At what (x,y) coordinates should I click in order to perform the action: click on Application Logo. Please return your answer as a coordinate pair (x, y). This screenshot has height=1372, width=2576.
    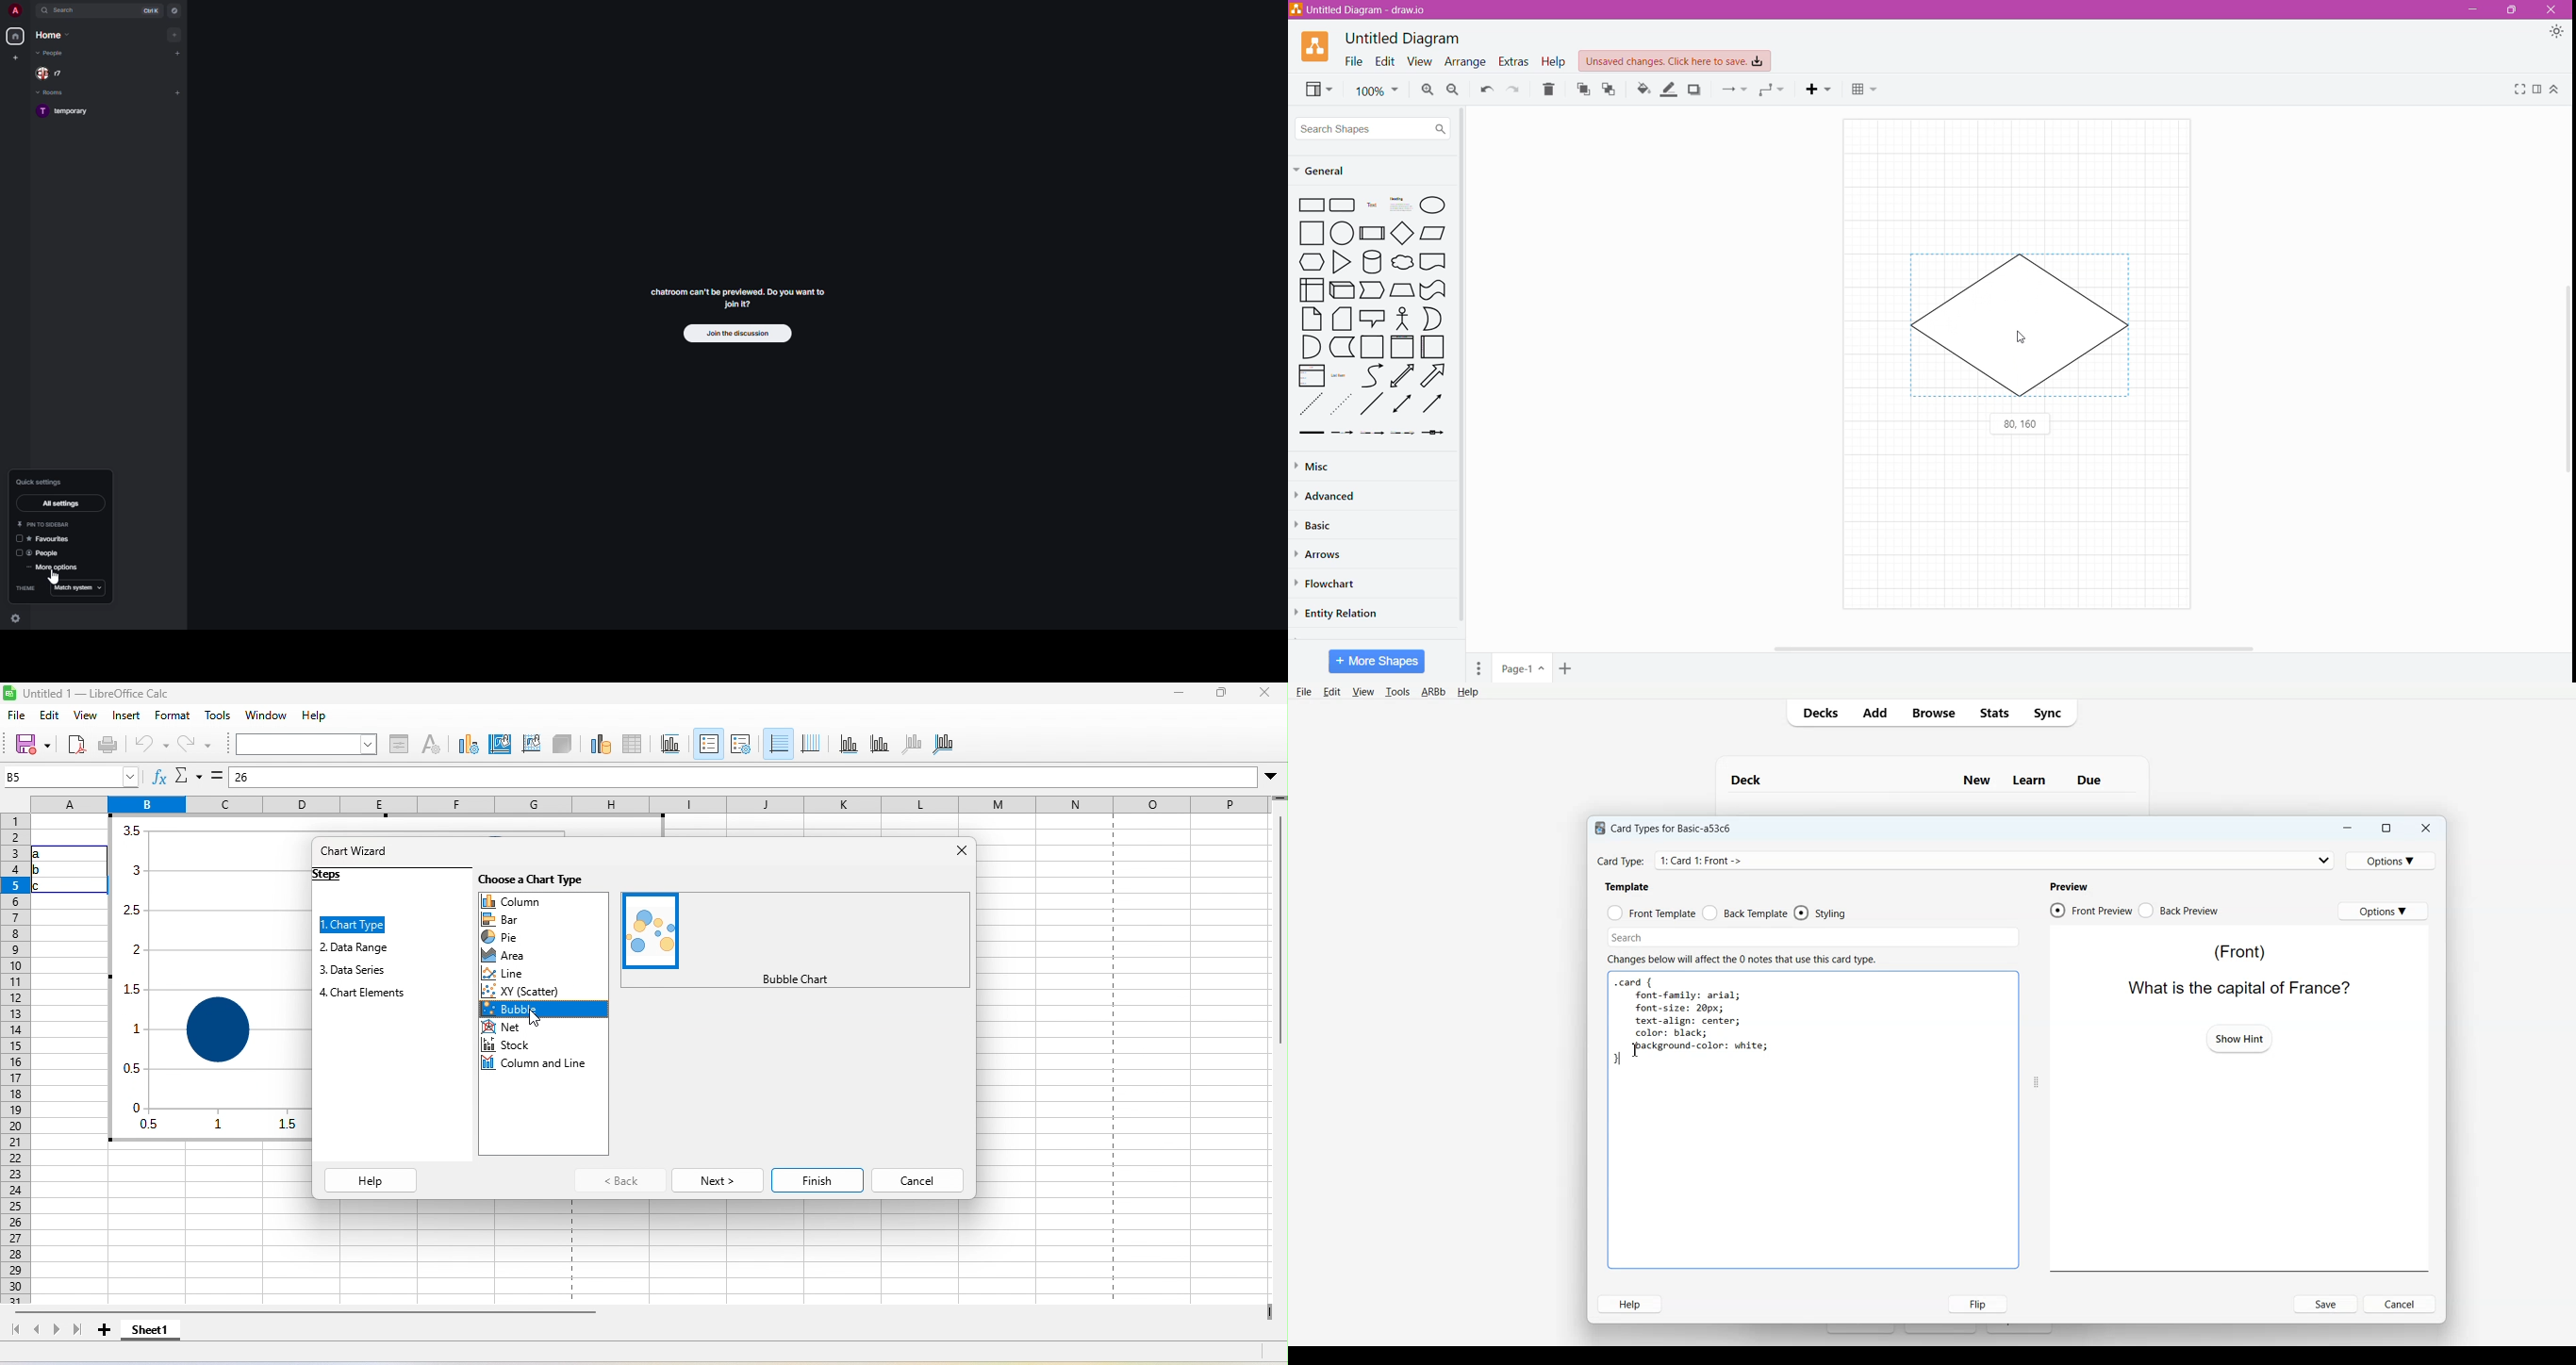
    Looking at the image, I should click on (1317, 46).